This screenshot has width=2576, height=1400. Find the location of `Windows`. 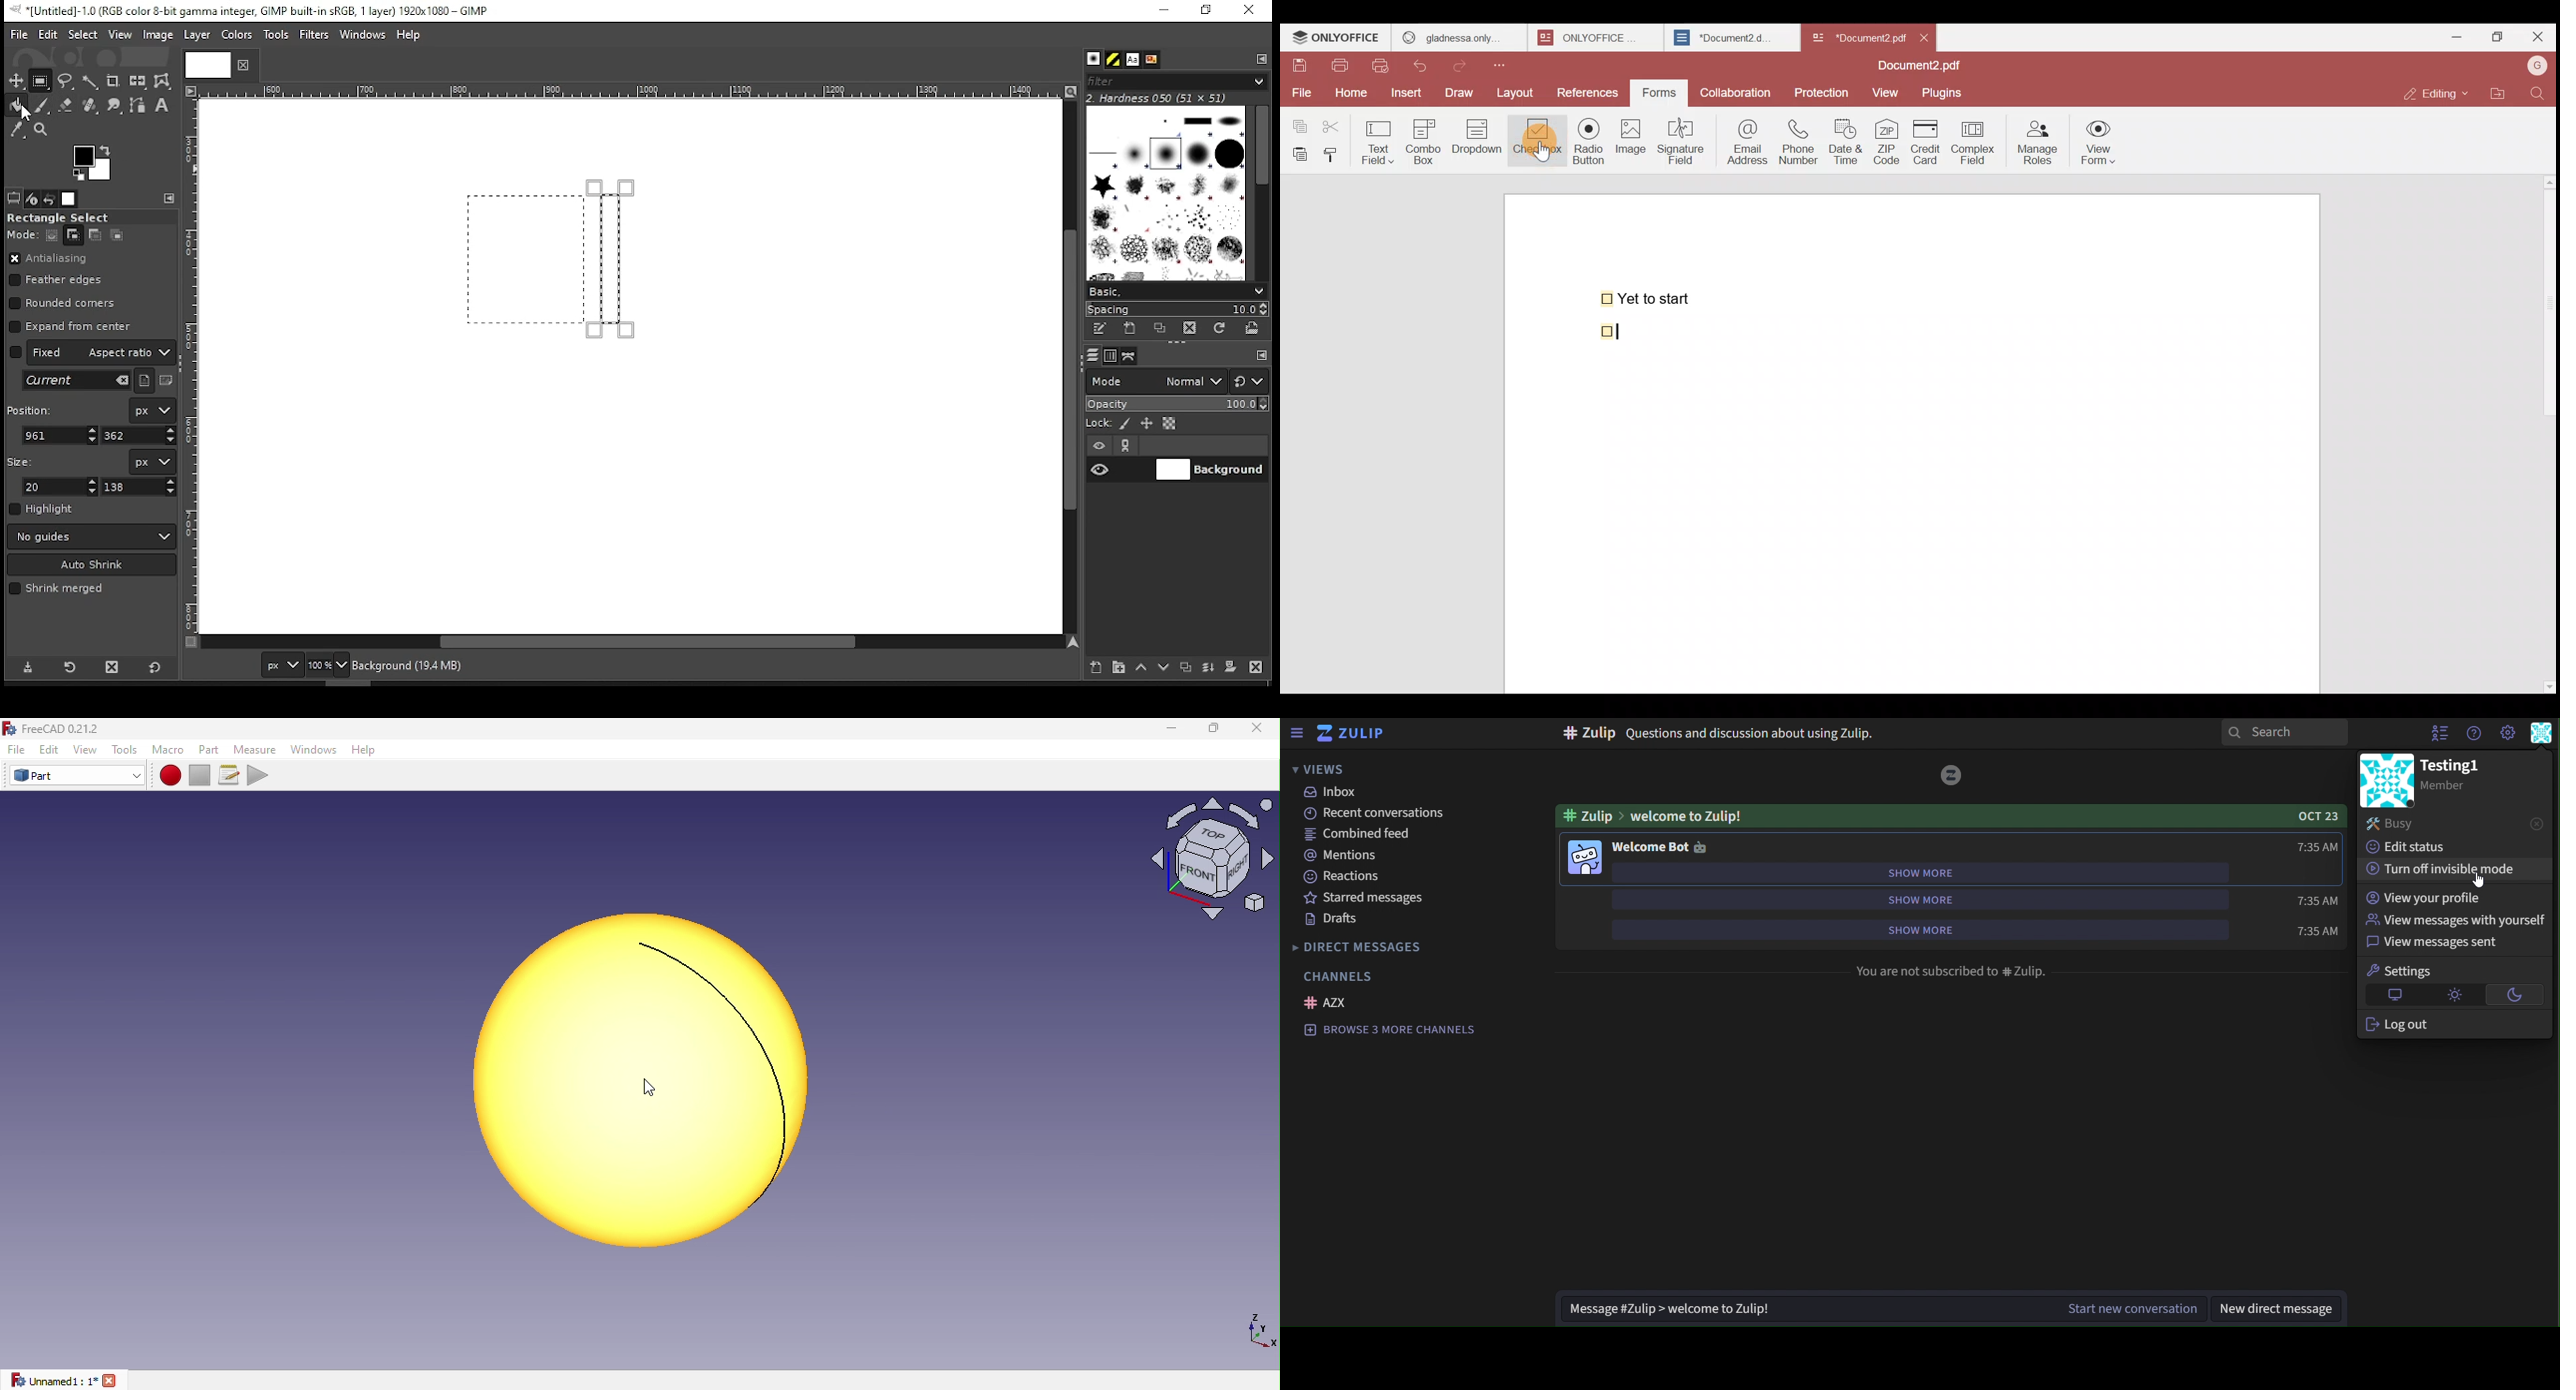

Windows is located at coordinates (313, 750).